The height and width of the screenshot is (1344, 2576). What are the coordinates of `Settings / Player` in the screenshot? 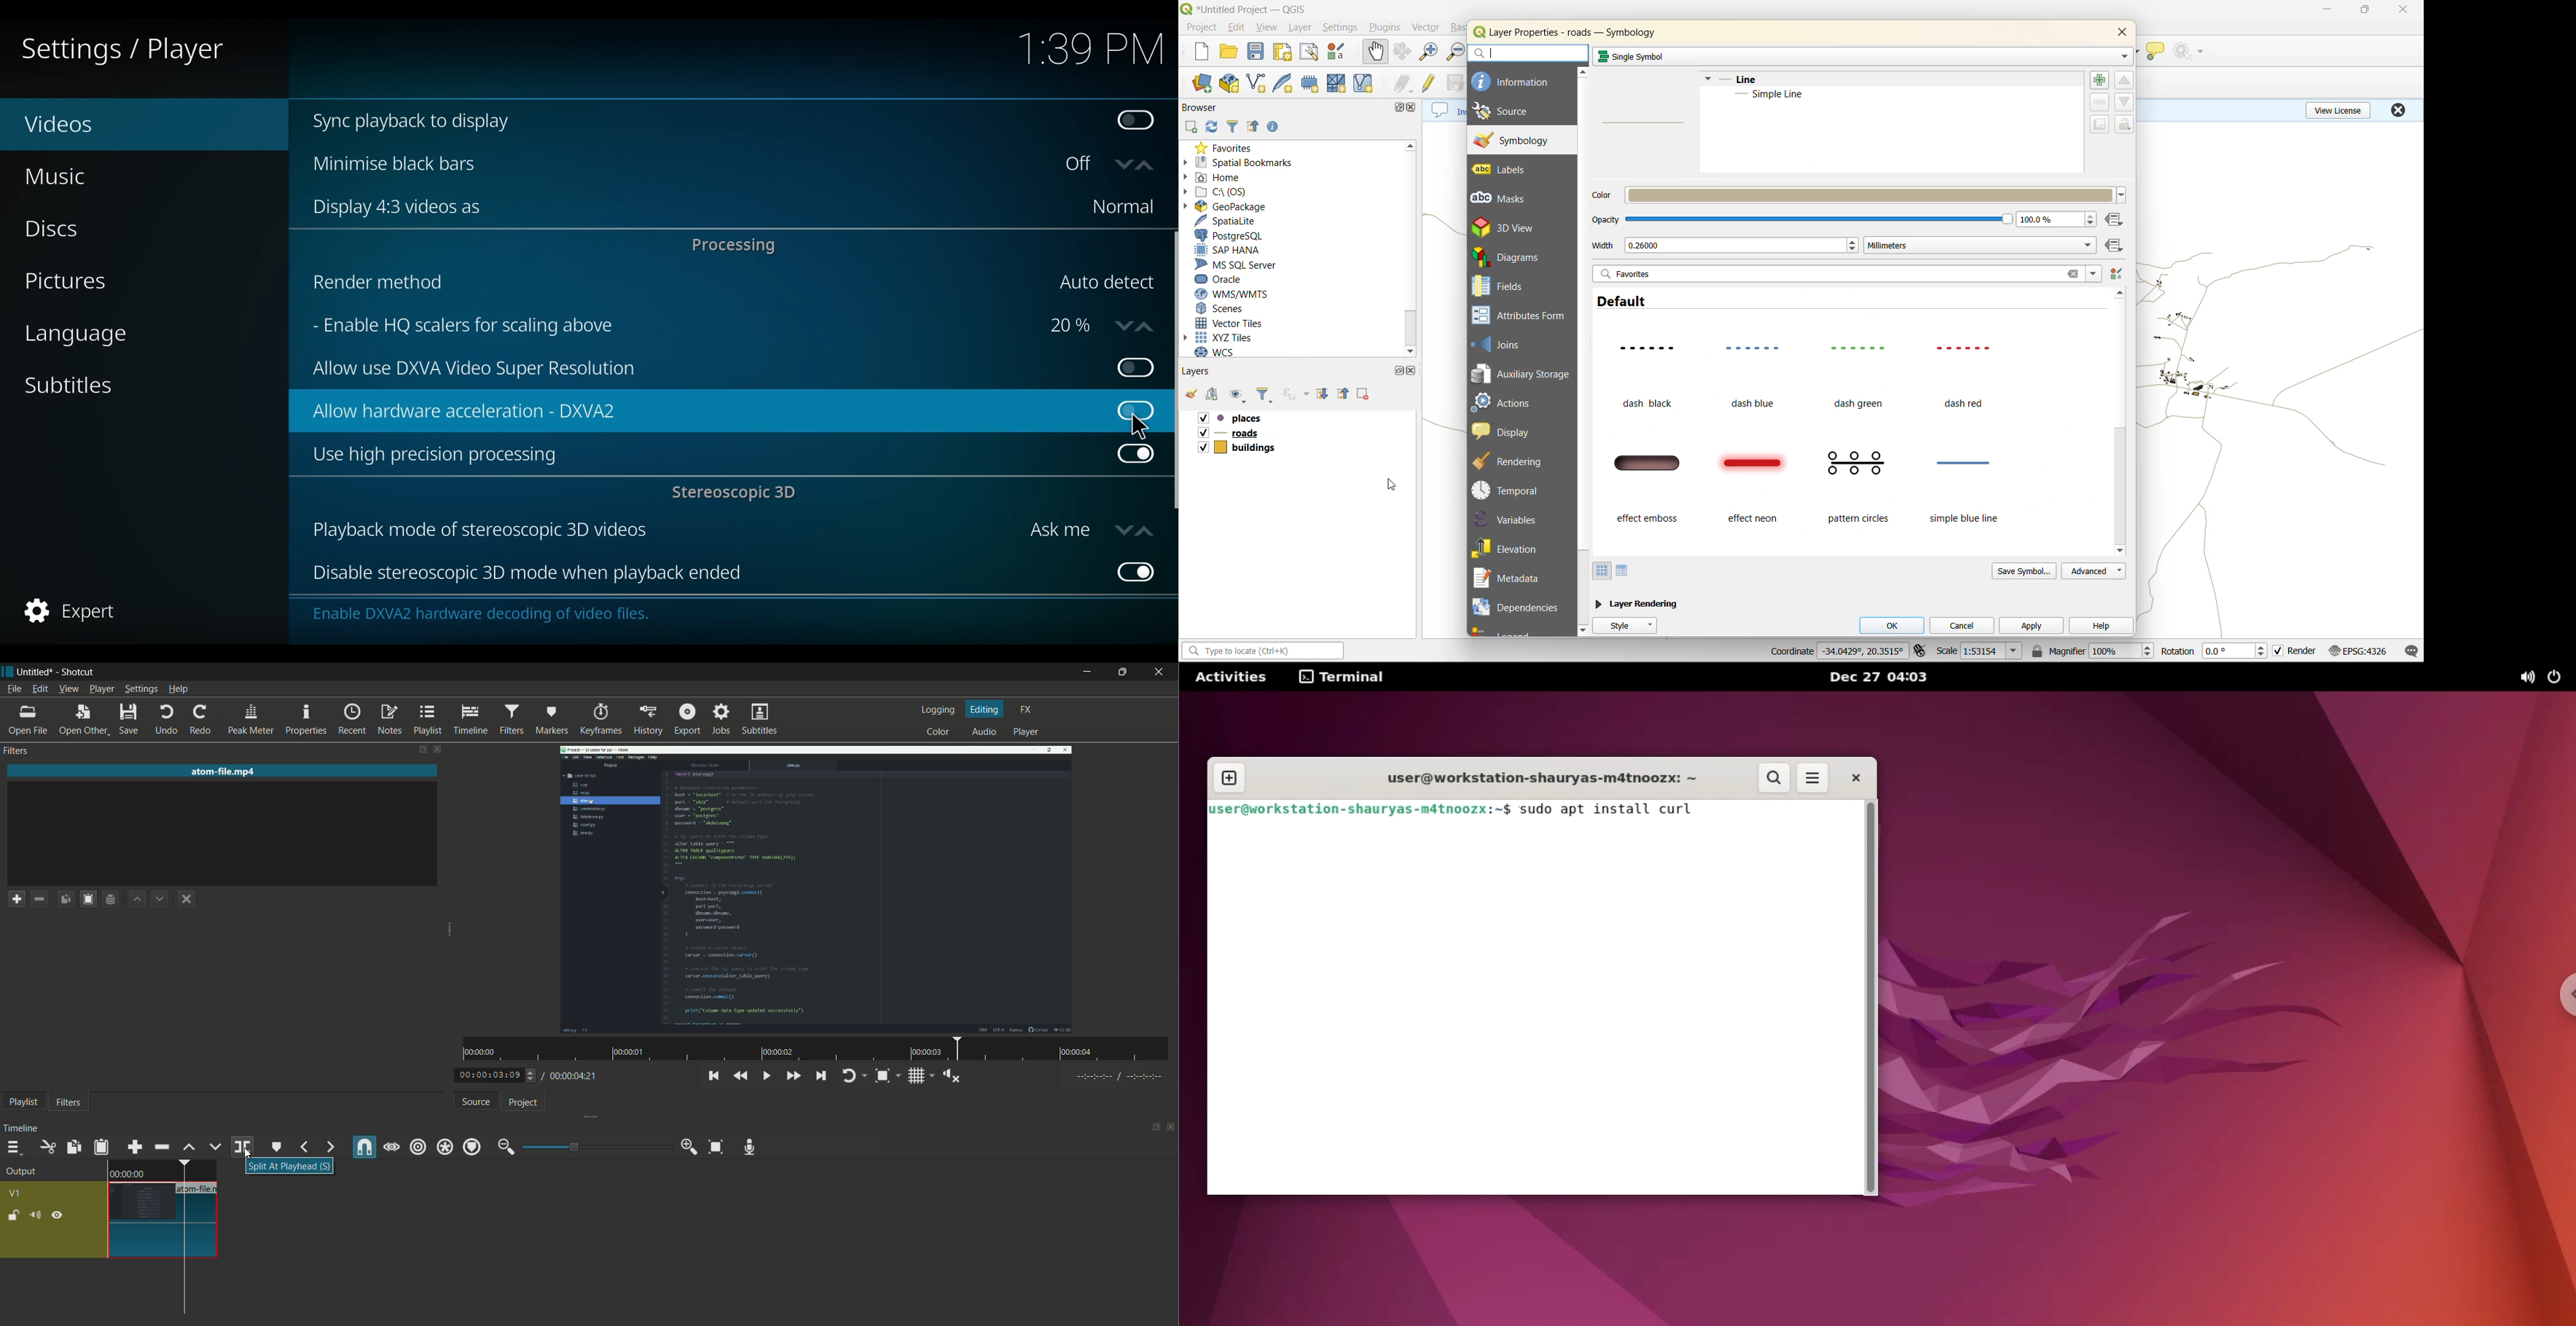 It's located at (131, 49).